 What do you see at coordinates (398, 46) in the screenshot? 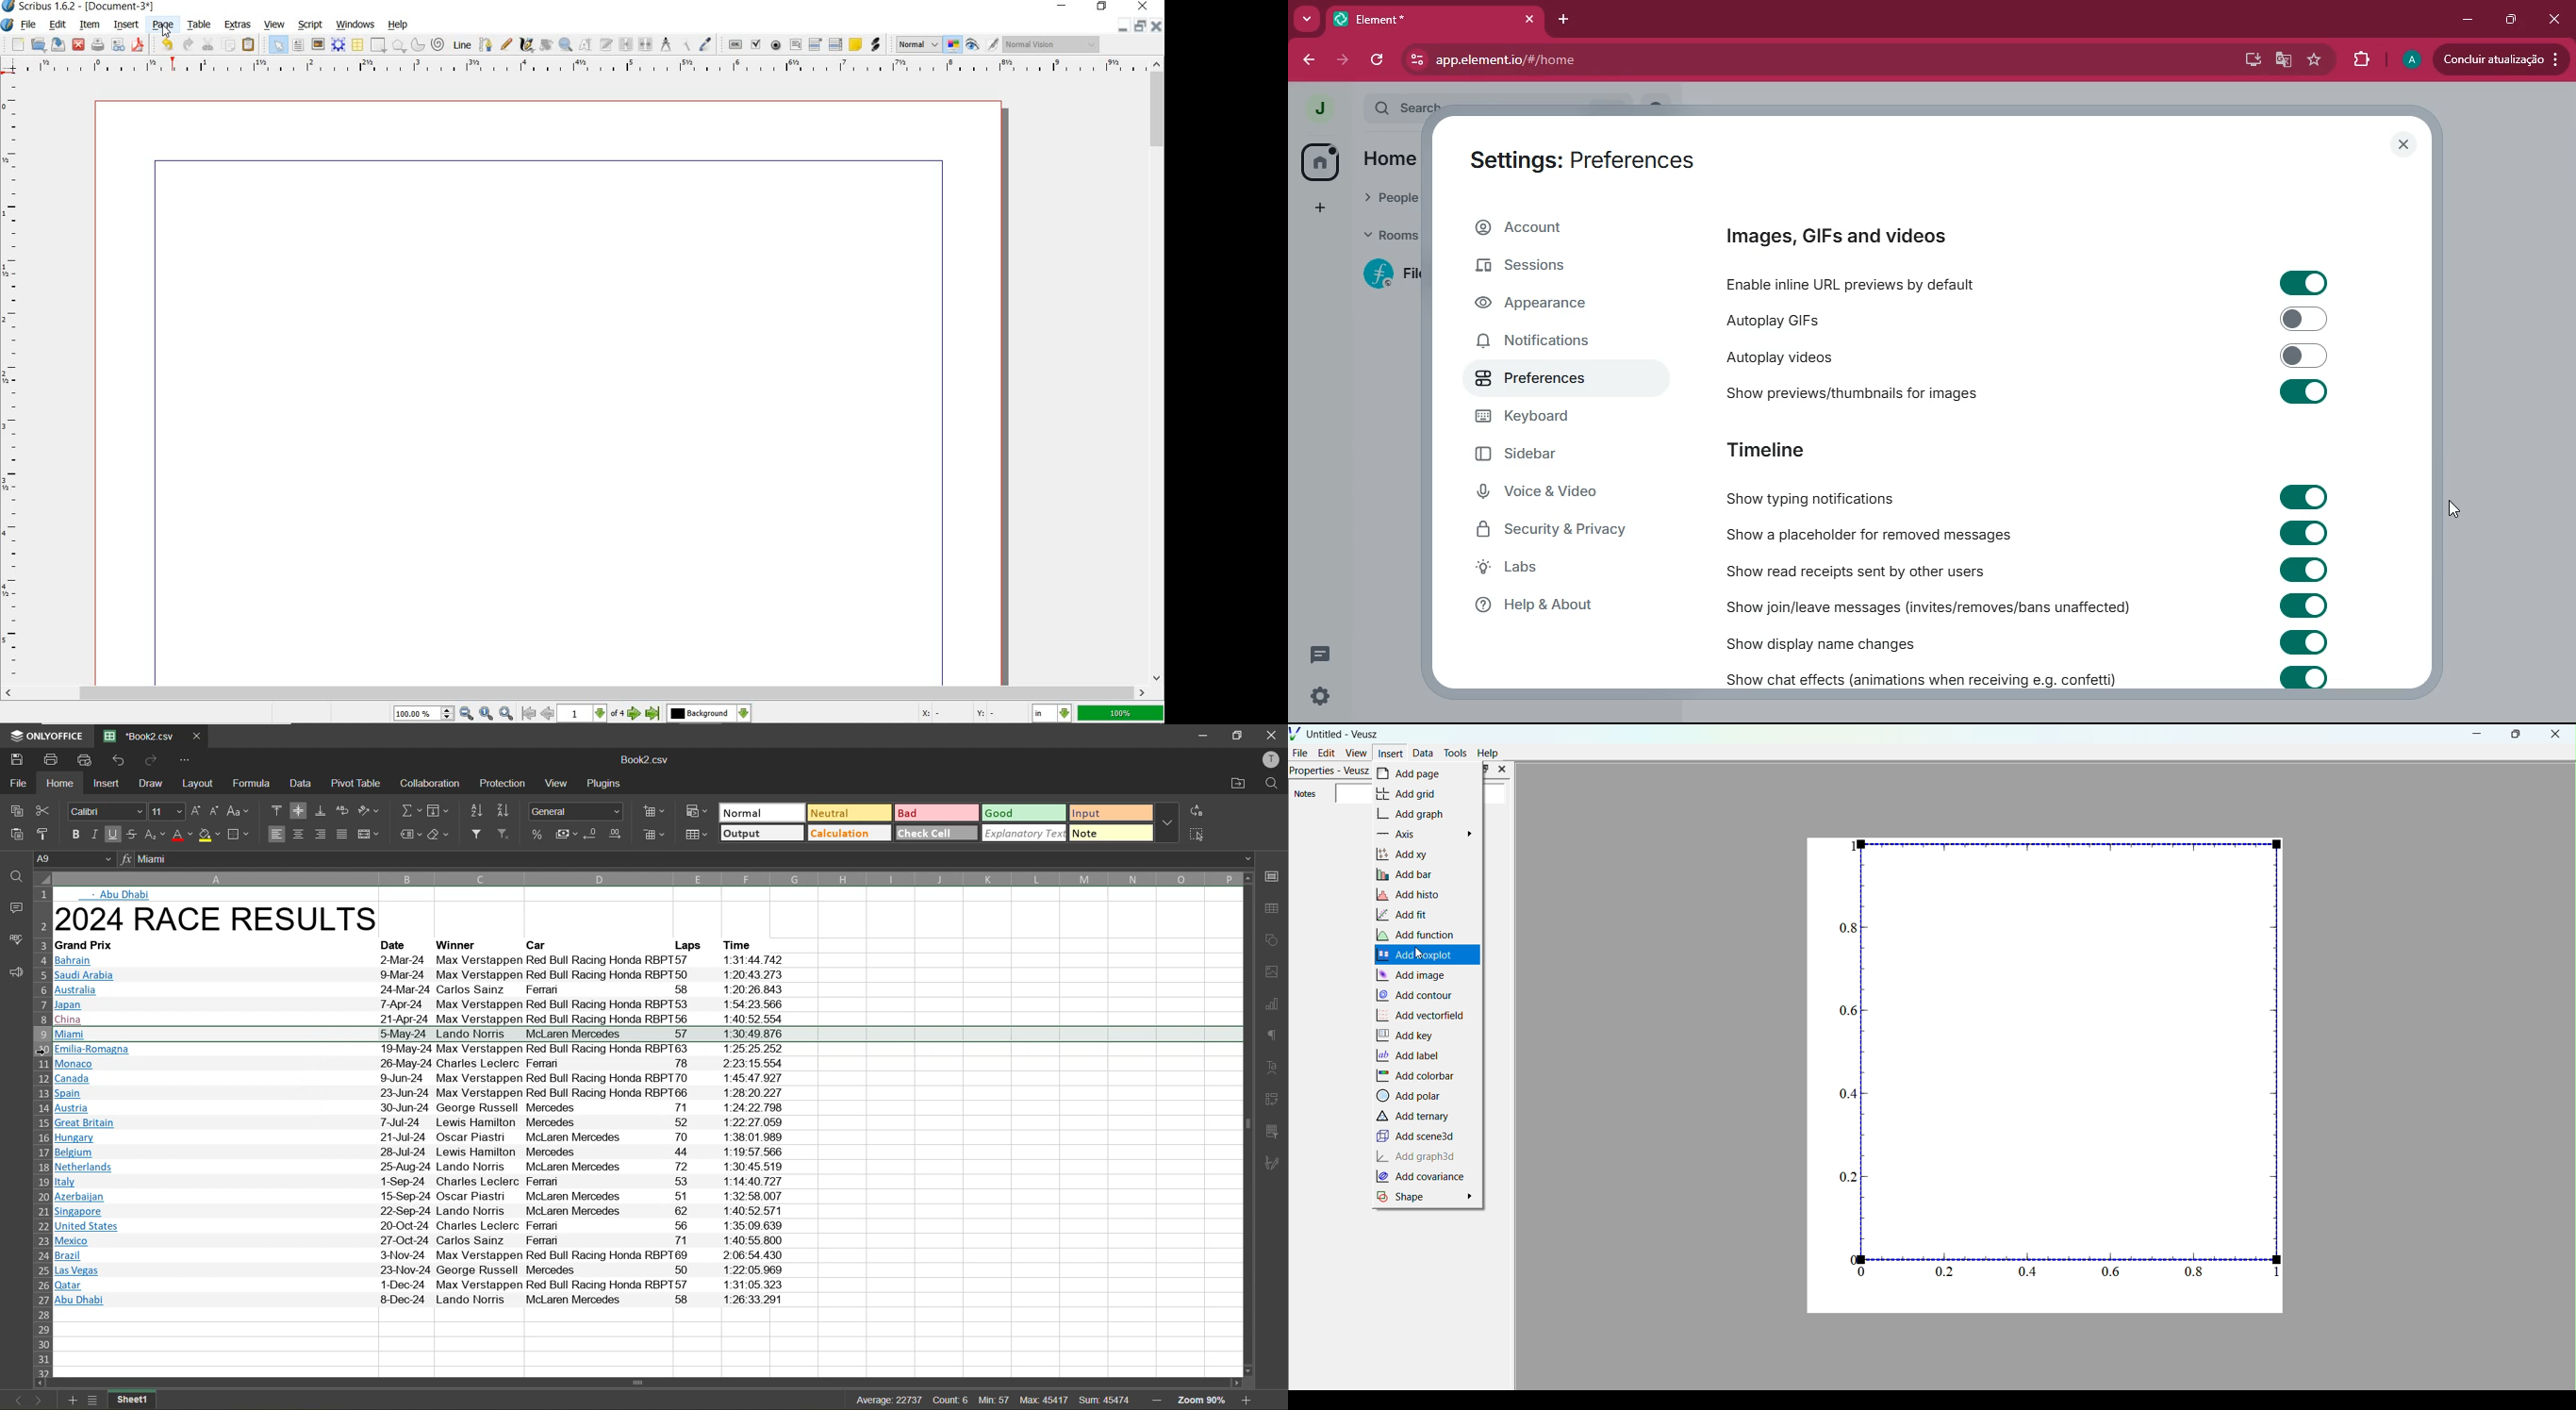
I see `polygon` at bounding box center [398, 46].